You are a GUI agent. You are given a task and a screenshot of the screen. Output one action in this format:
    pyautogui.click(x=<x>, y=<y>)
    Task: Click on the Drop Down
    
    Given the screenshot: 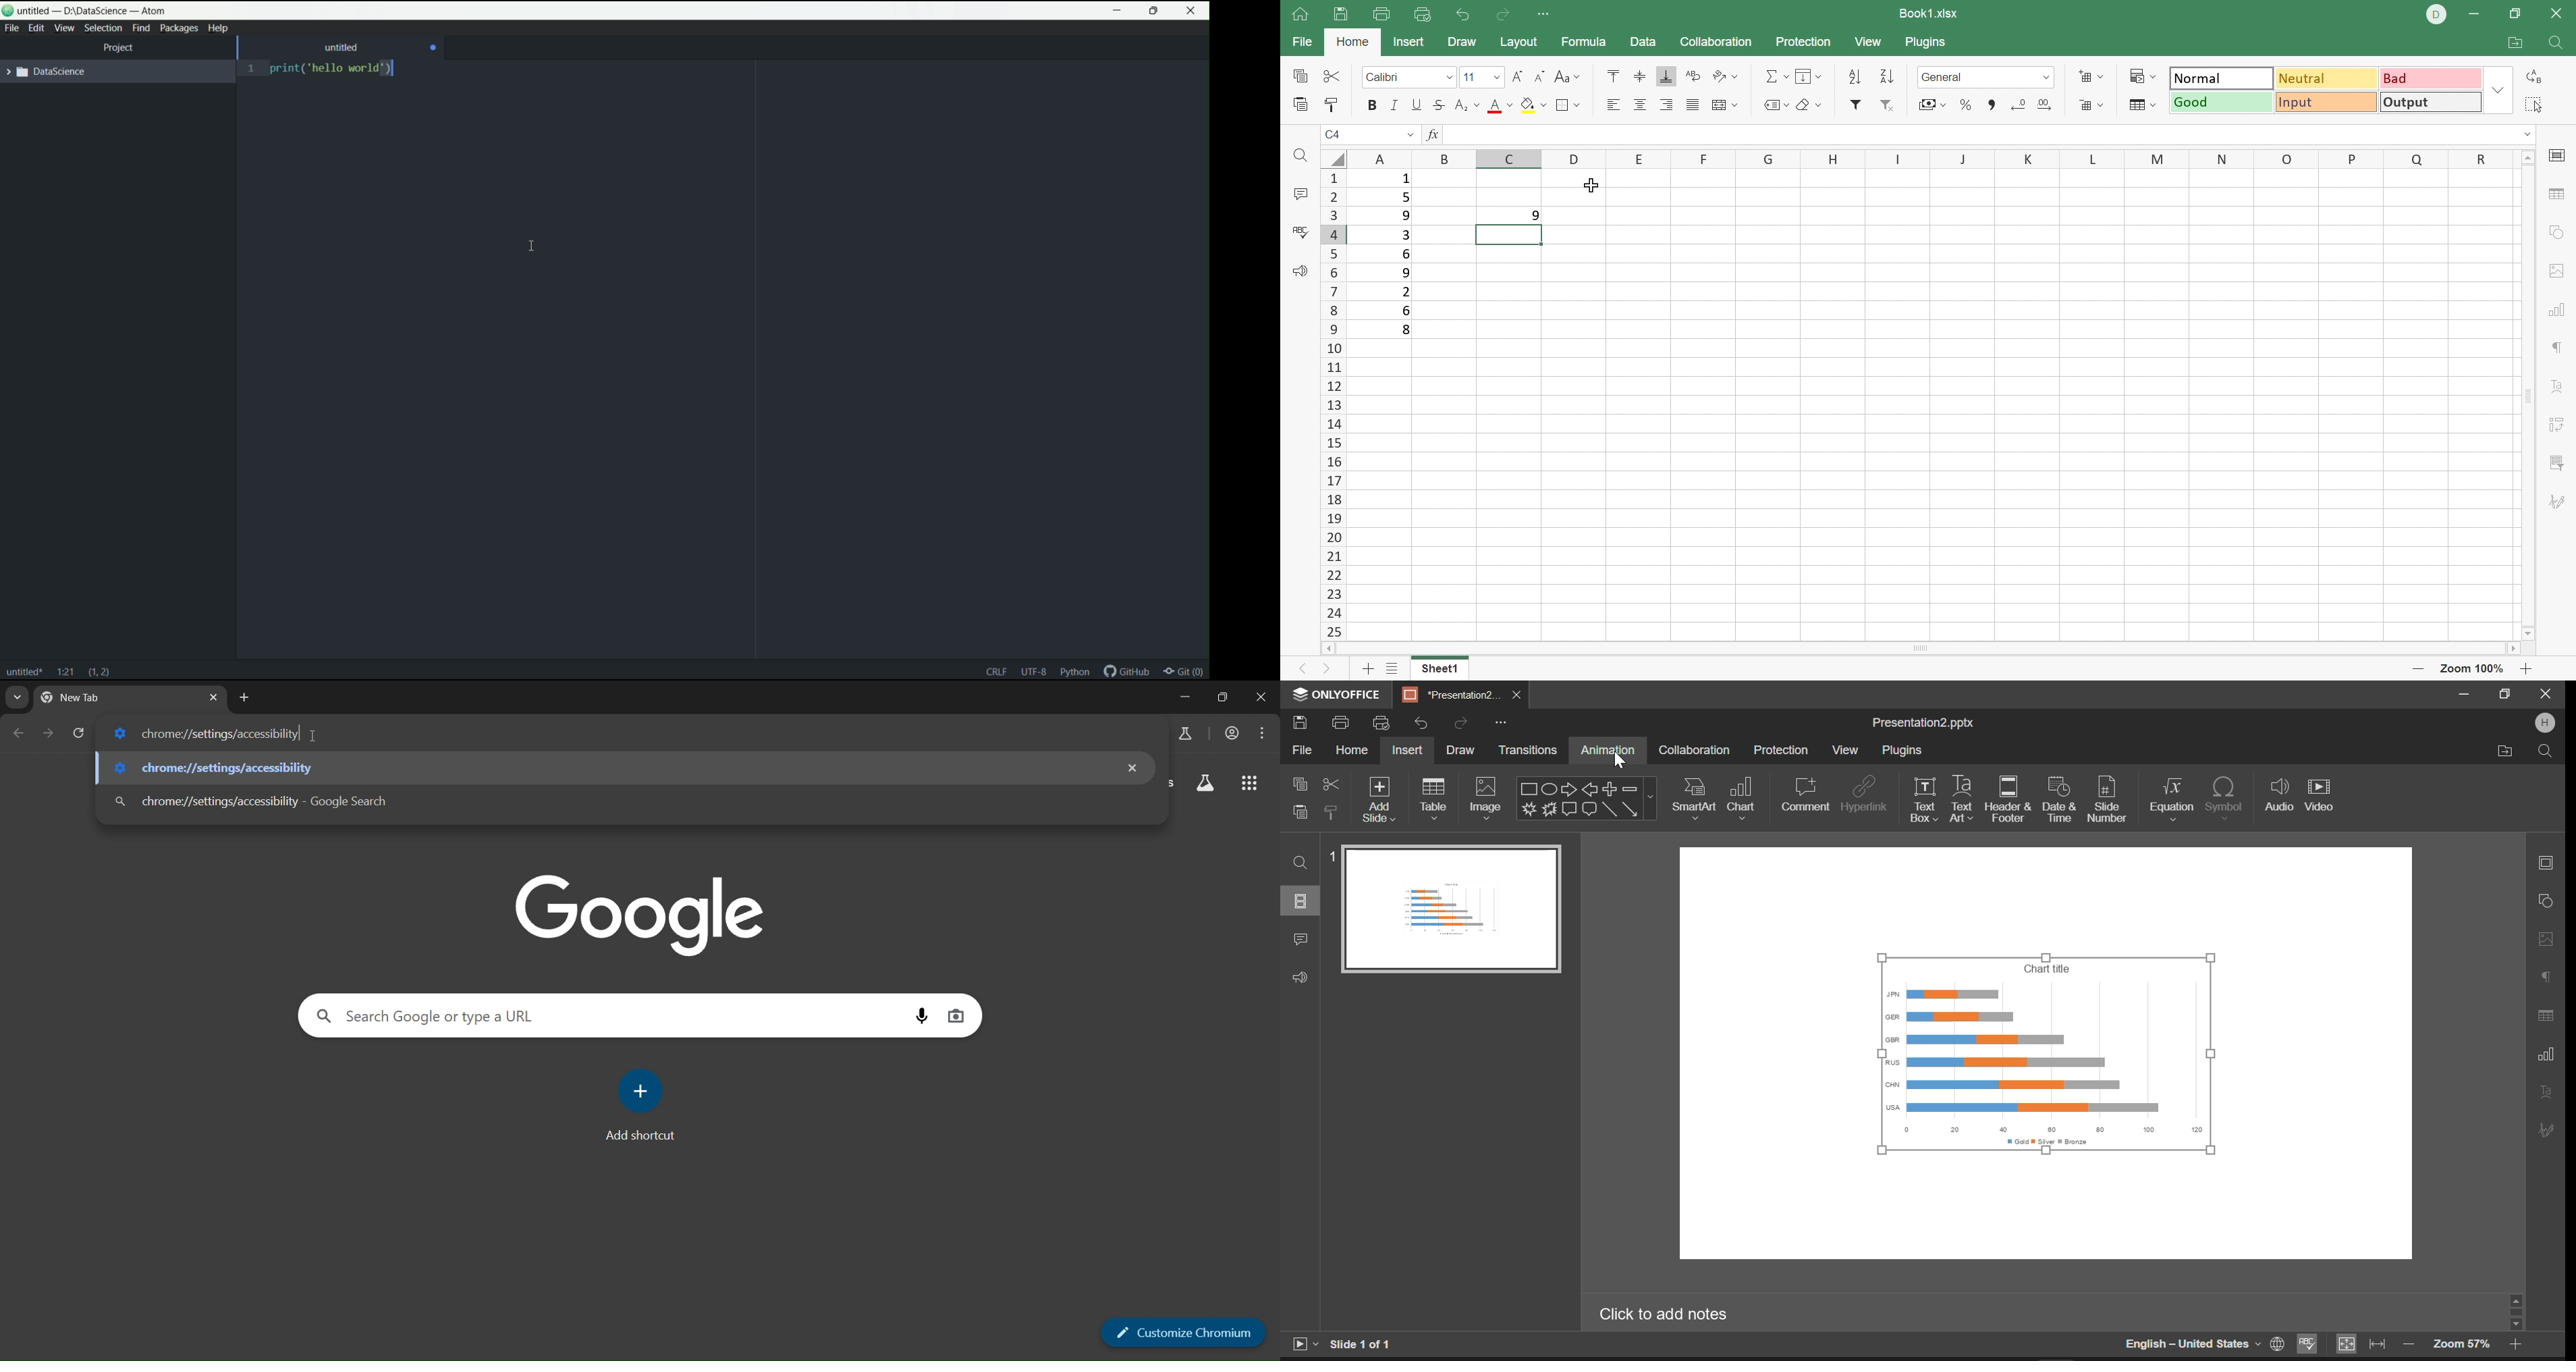 What is the action you would take?
    pyautogui.click(x=2045, y=79)
    